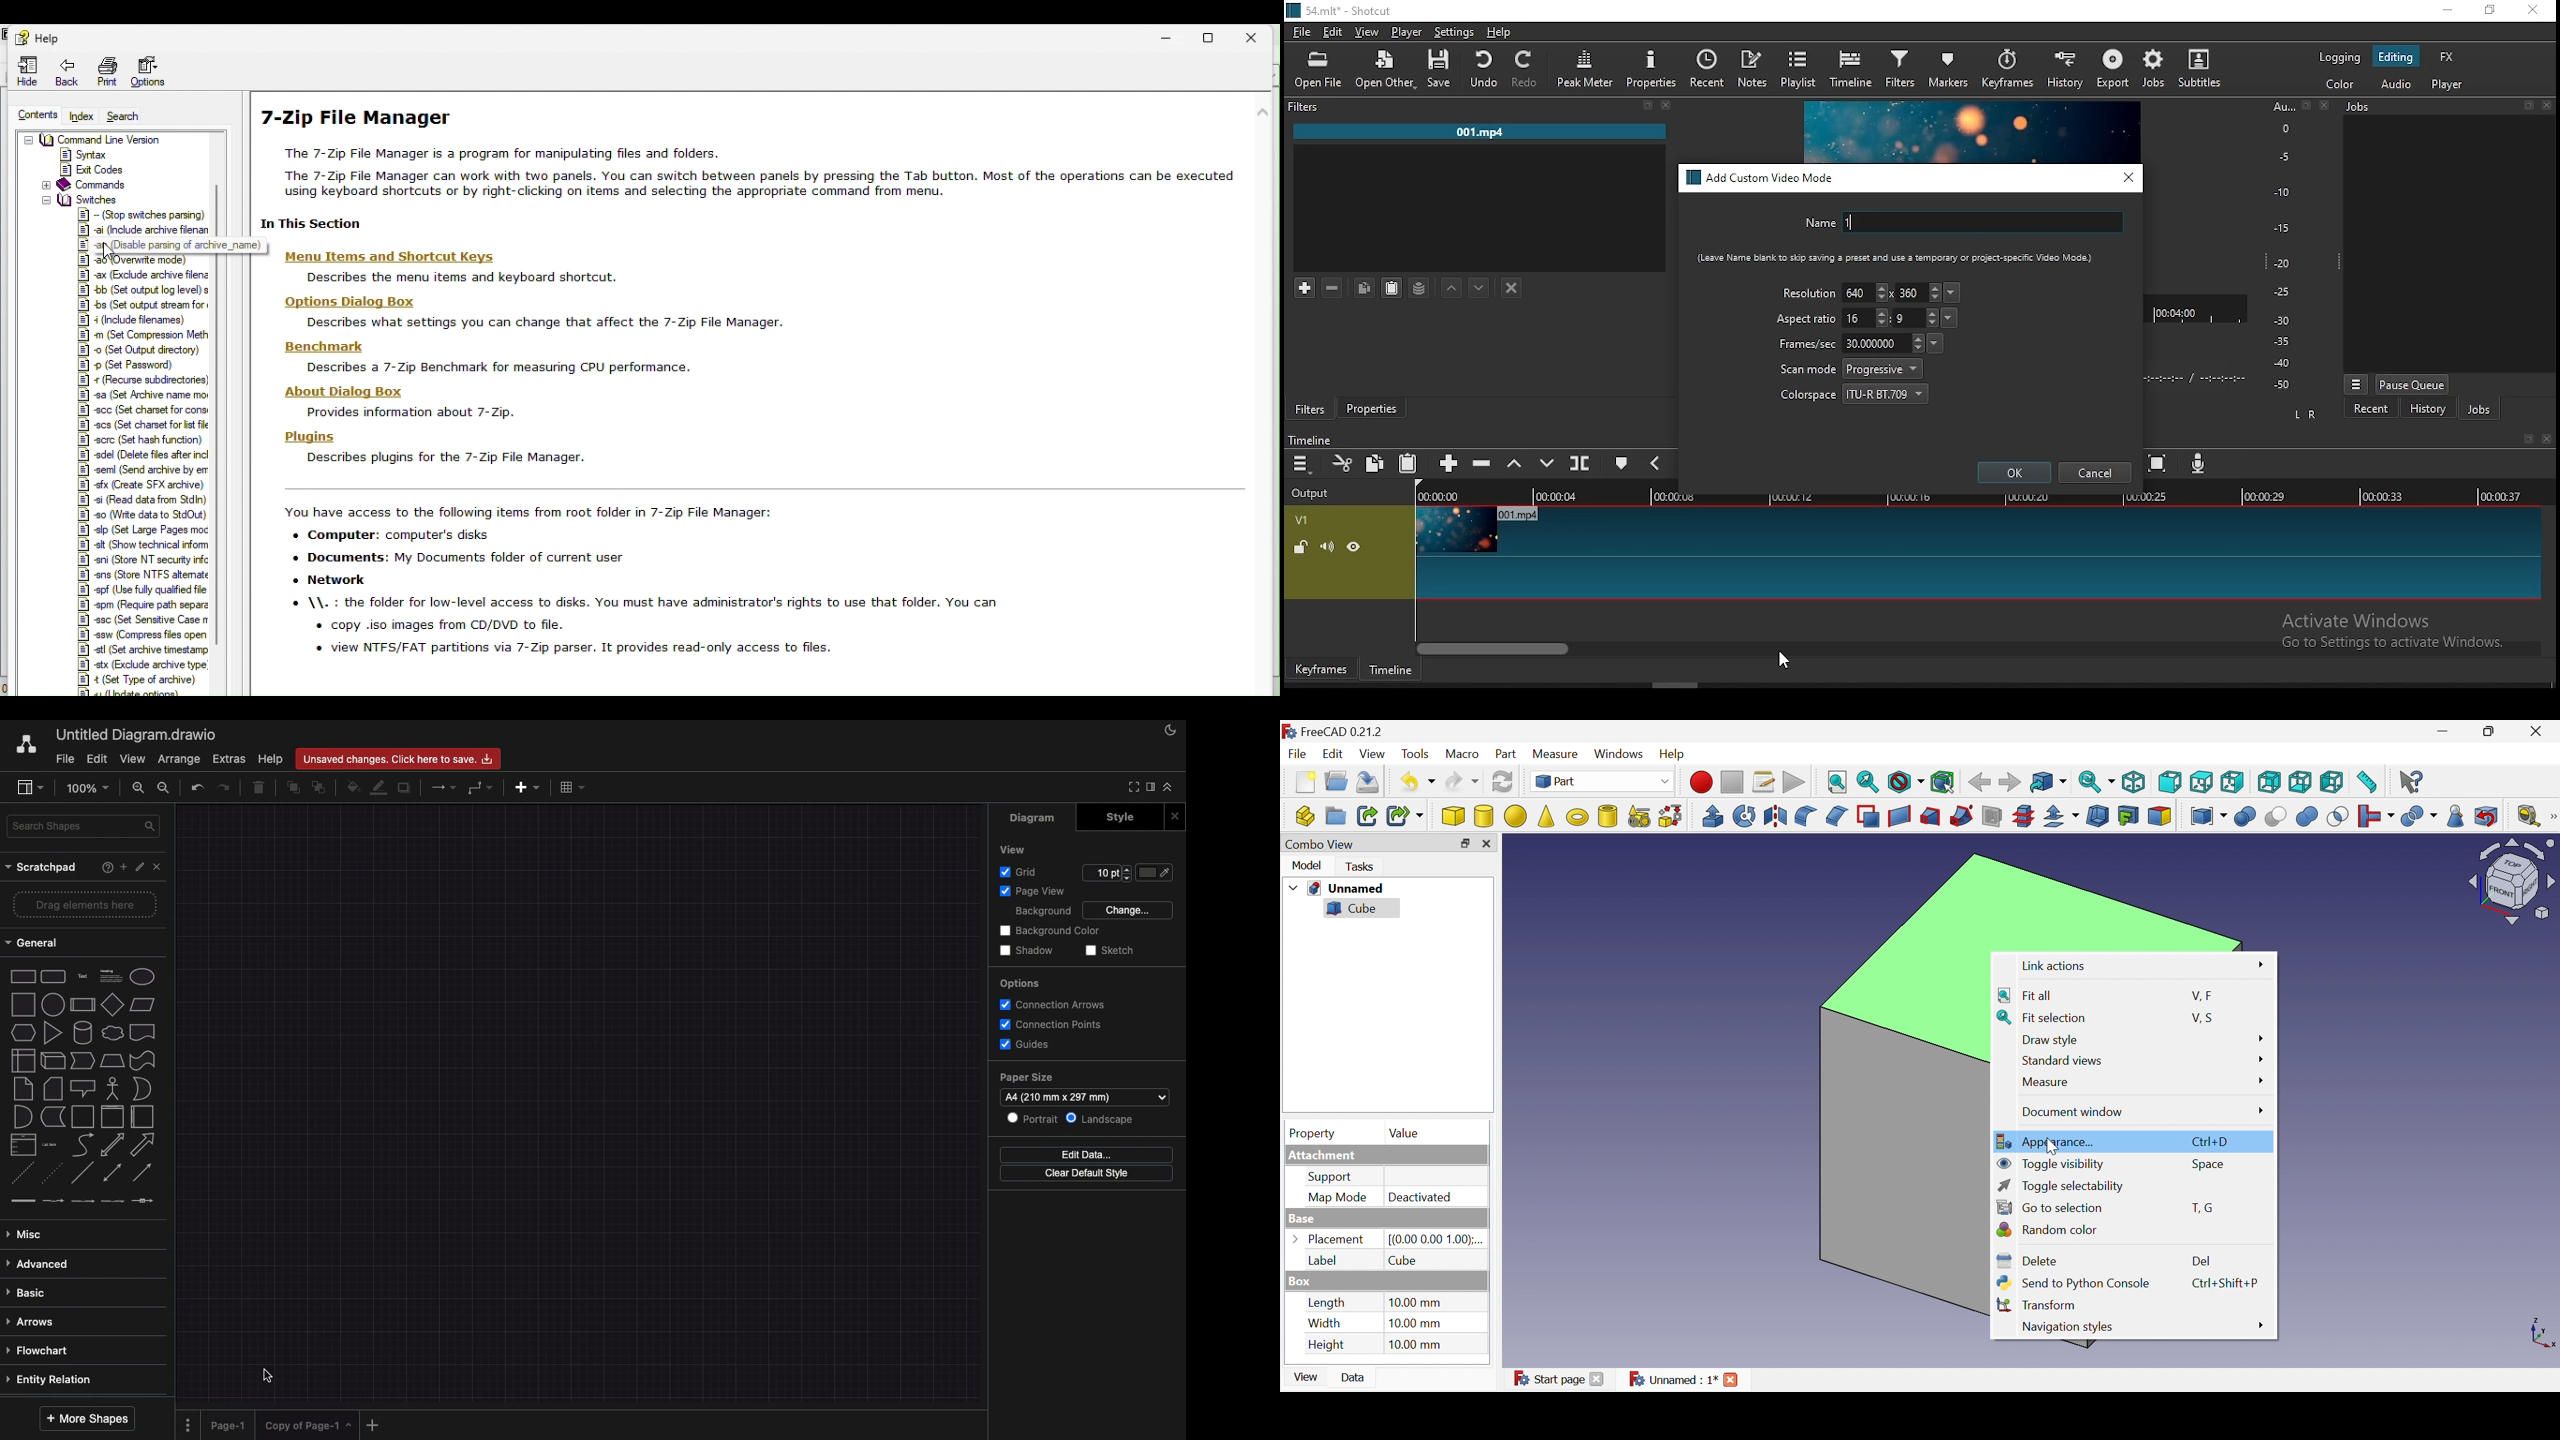 This screenshot has height=1456, width=2576. Describe the element at coordinates (1436, 1240) in the screenshot. I see `[(0.00 0.00 1.00);...` at that location.